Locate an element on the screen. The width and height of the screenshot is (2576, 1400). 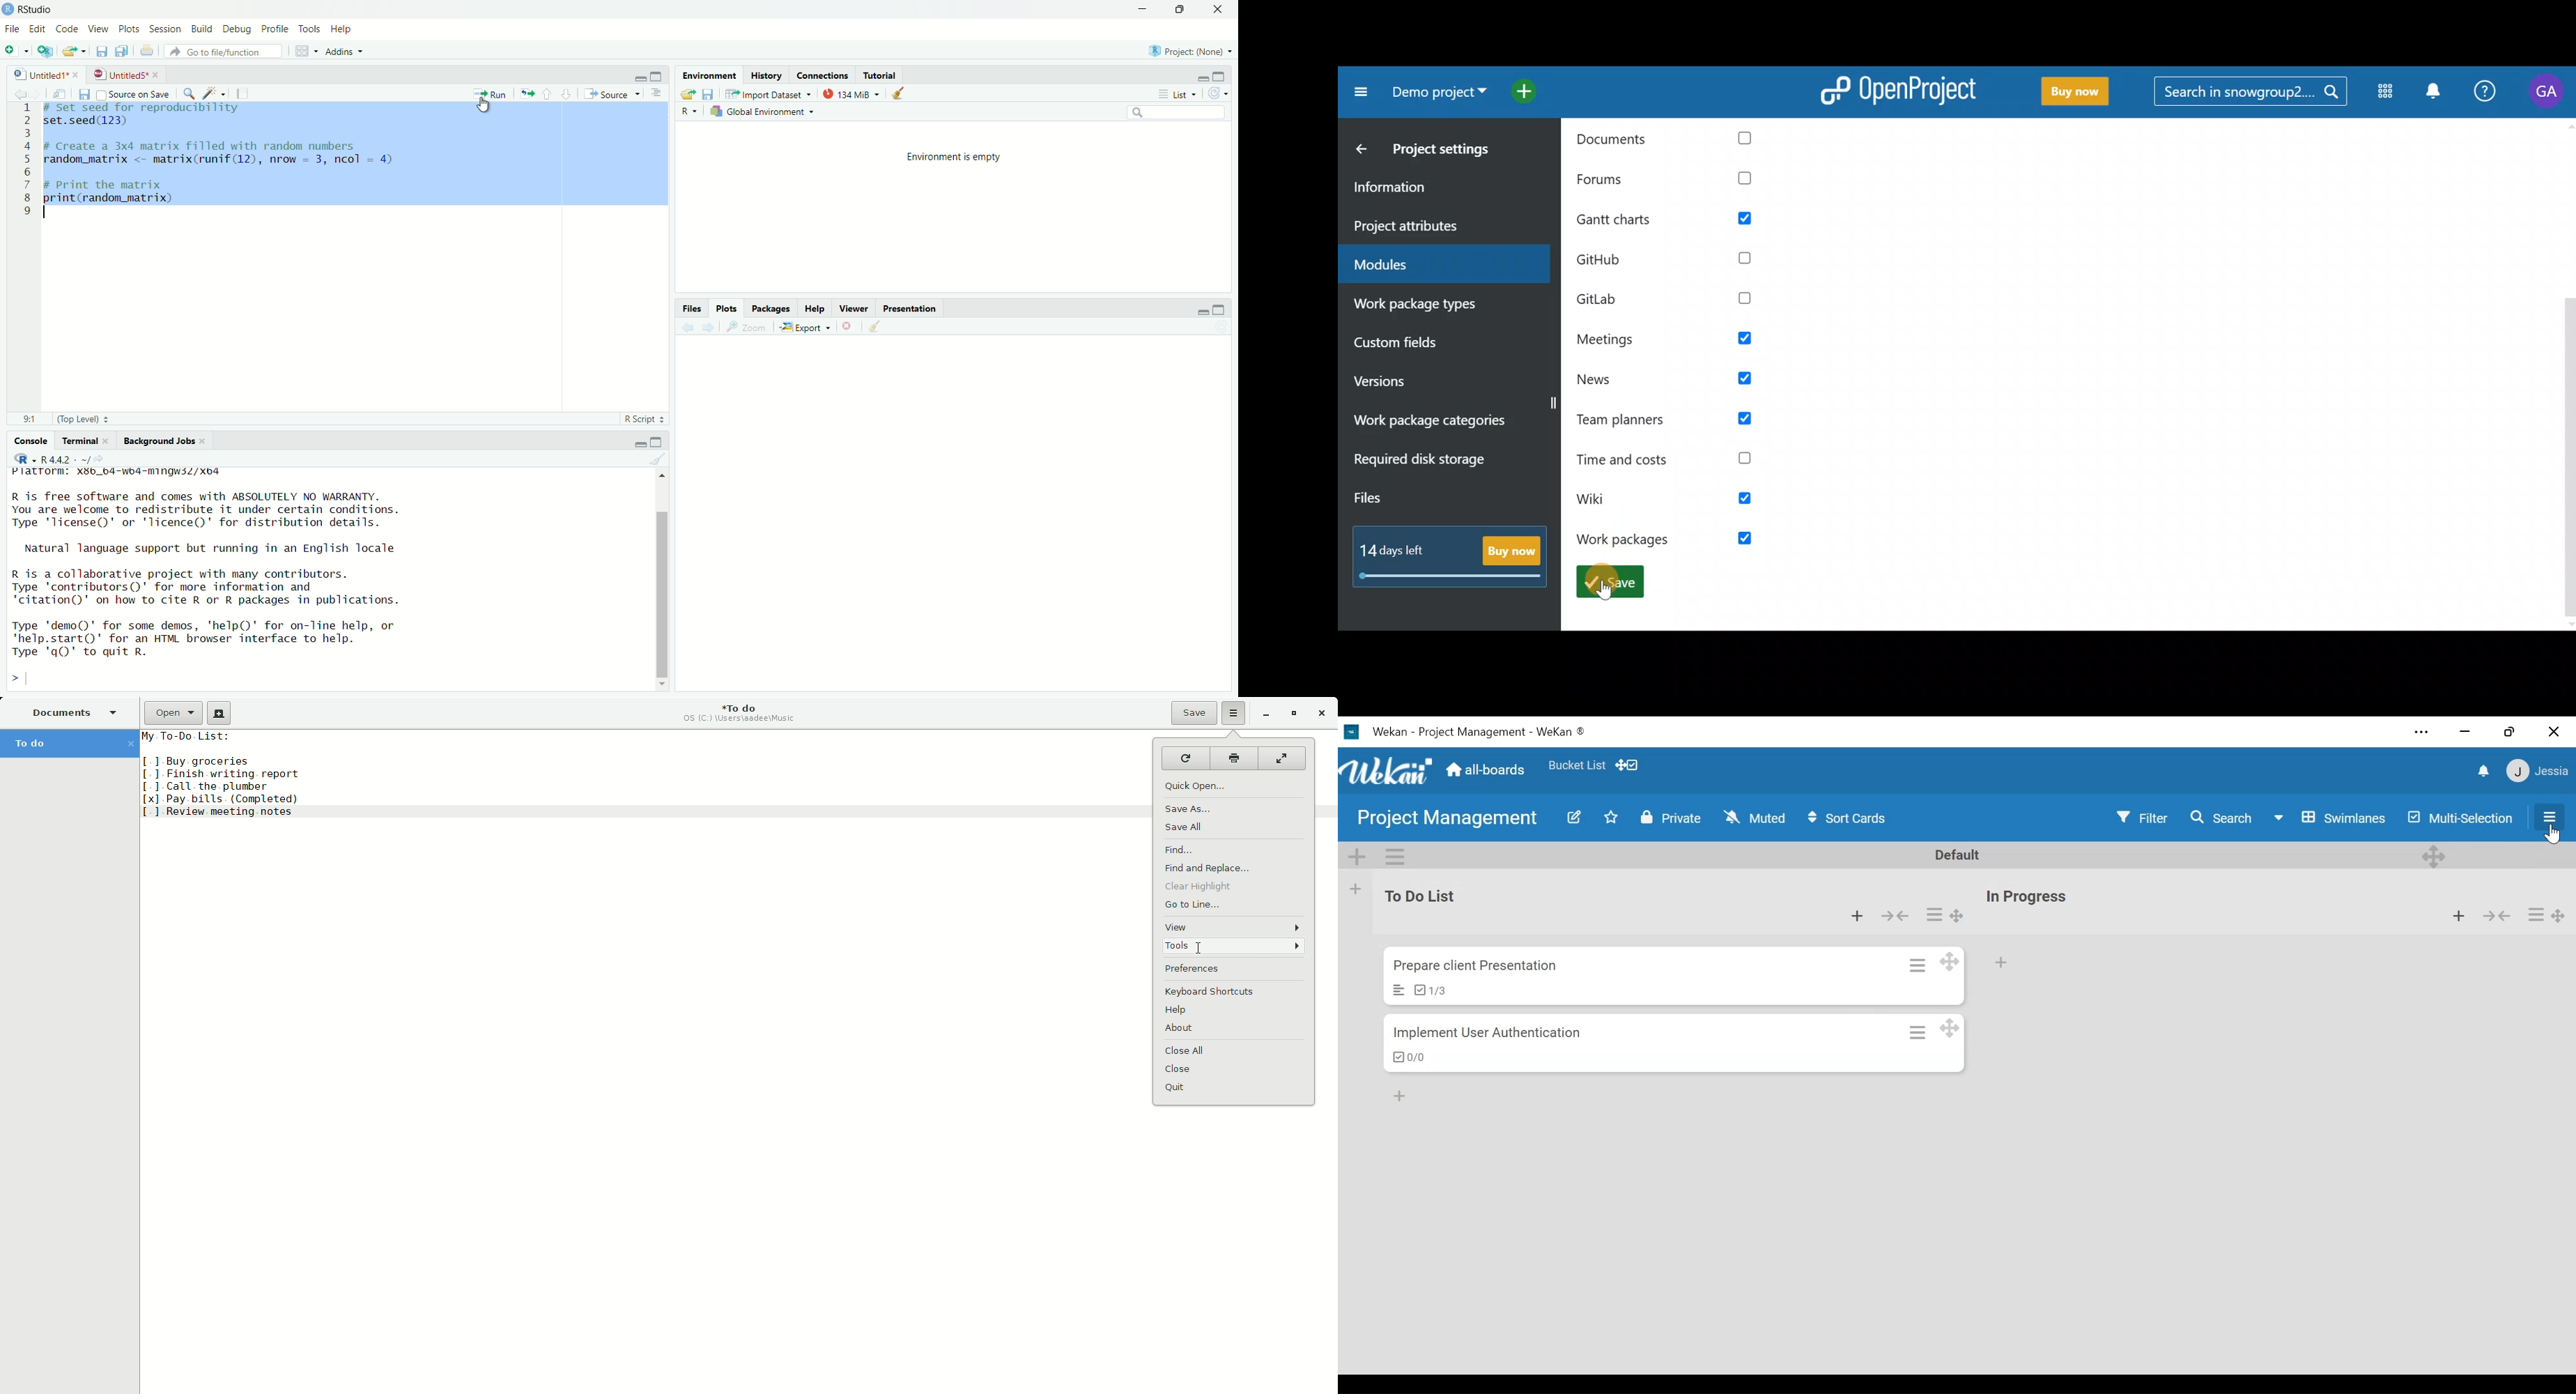
move is located at coordinates (528, 92).